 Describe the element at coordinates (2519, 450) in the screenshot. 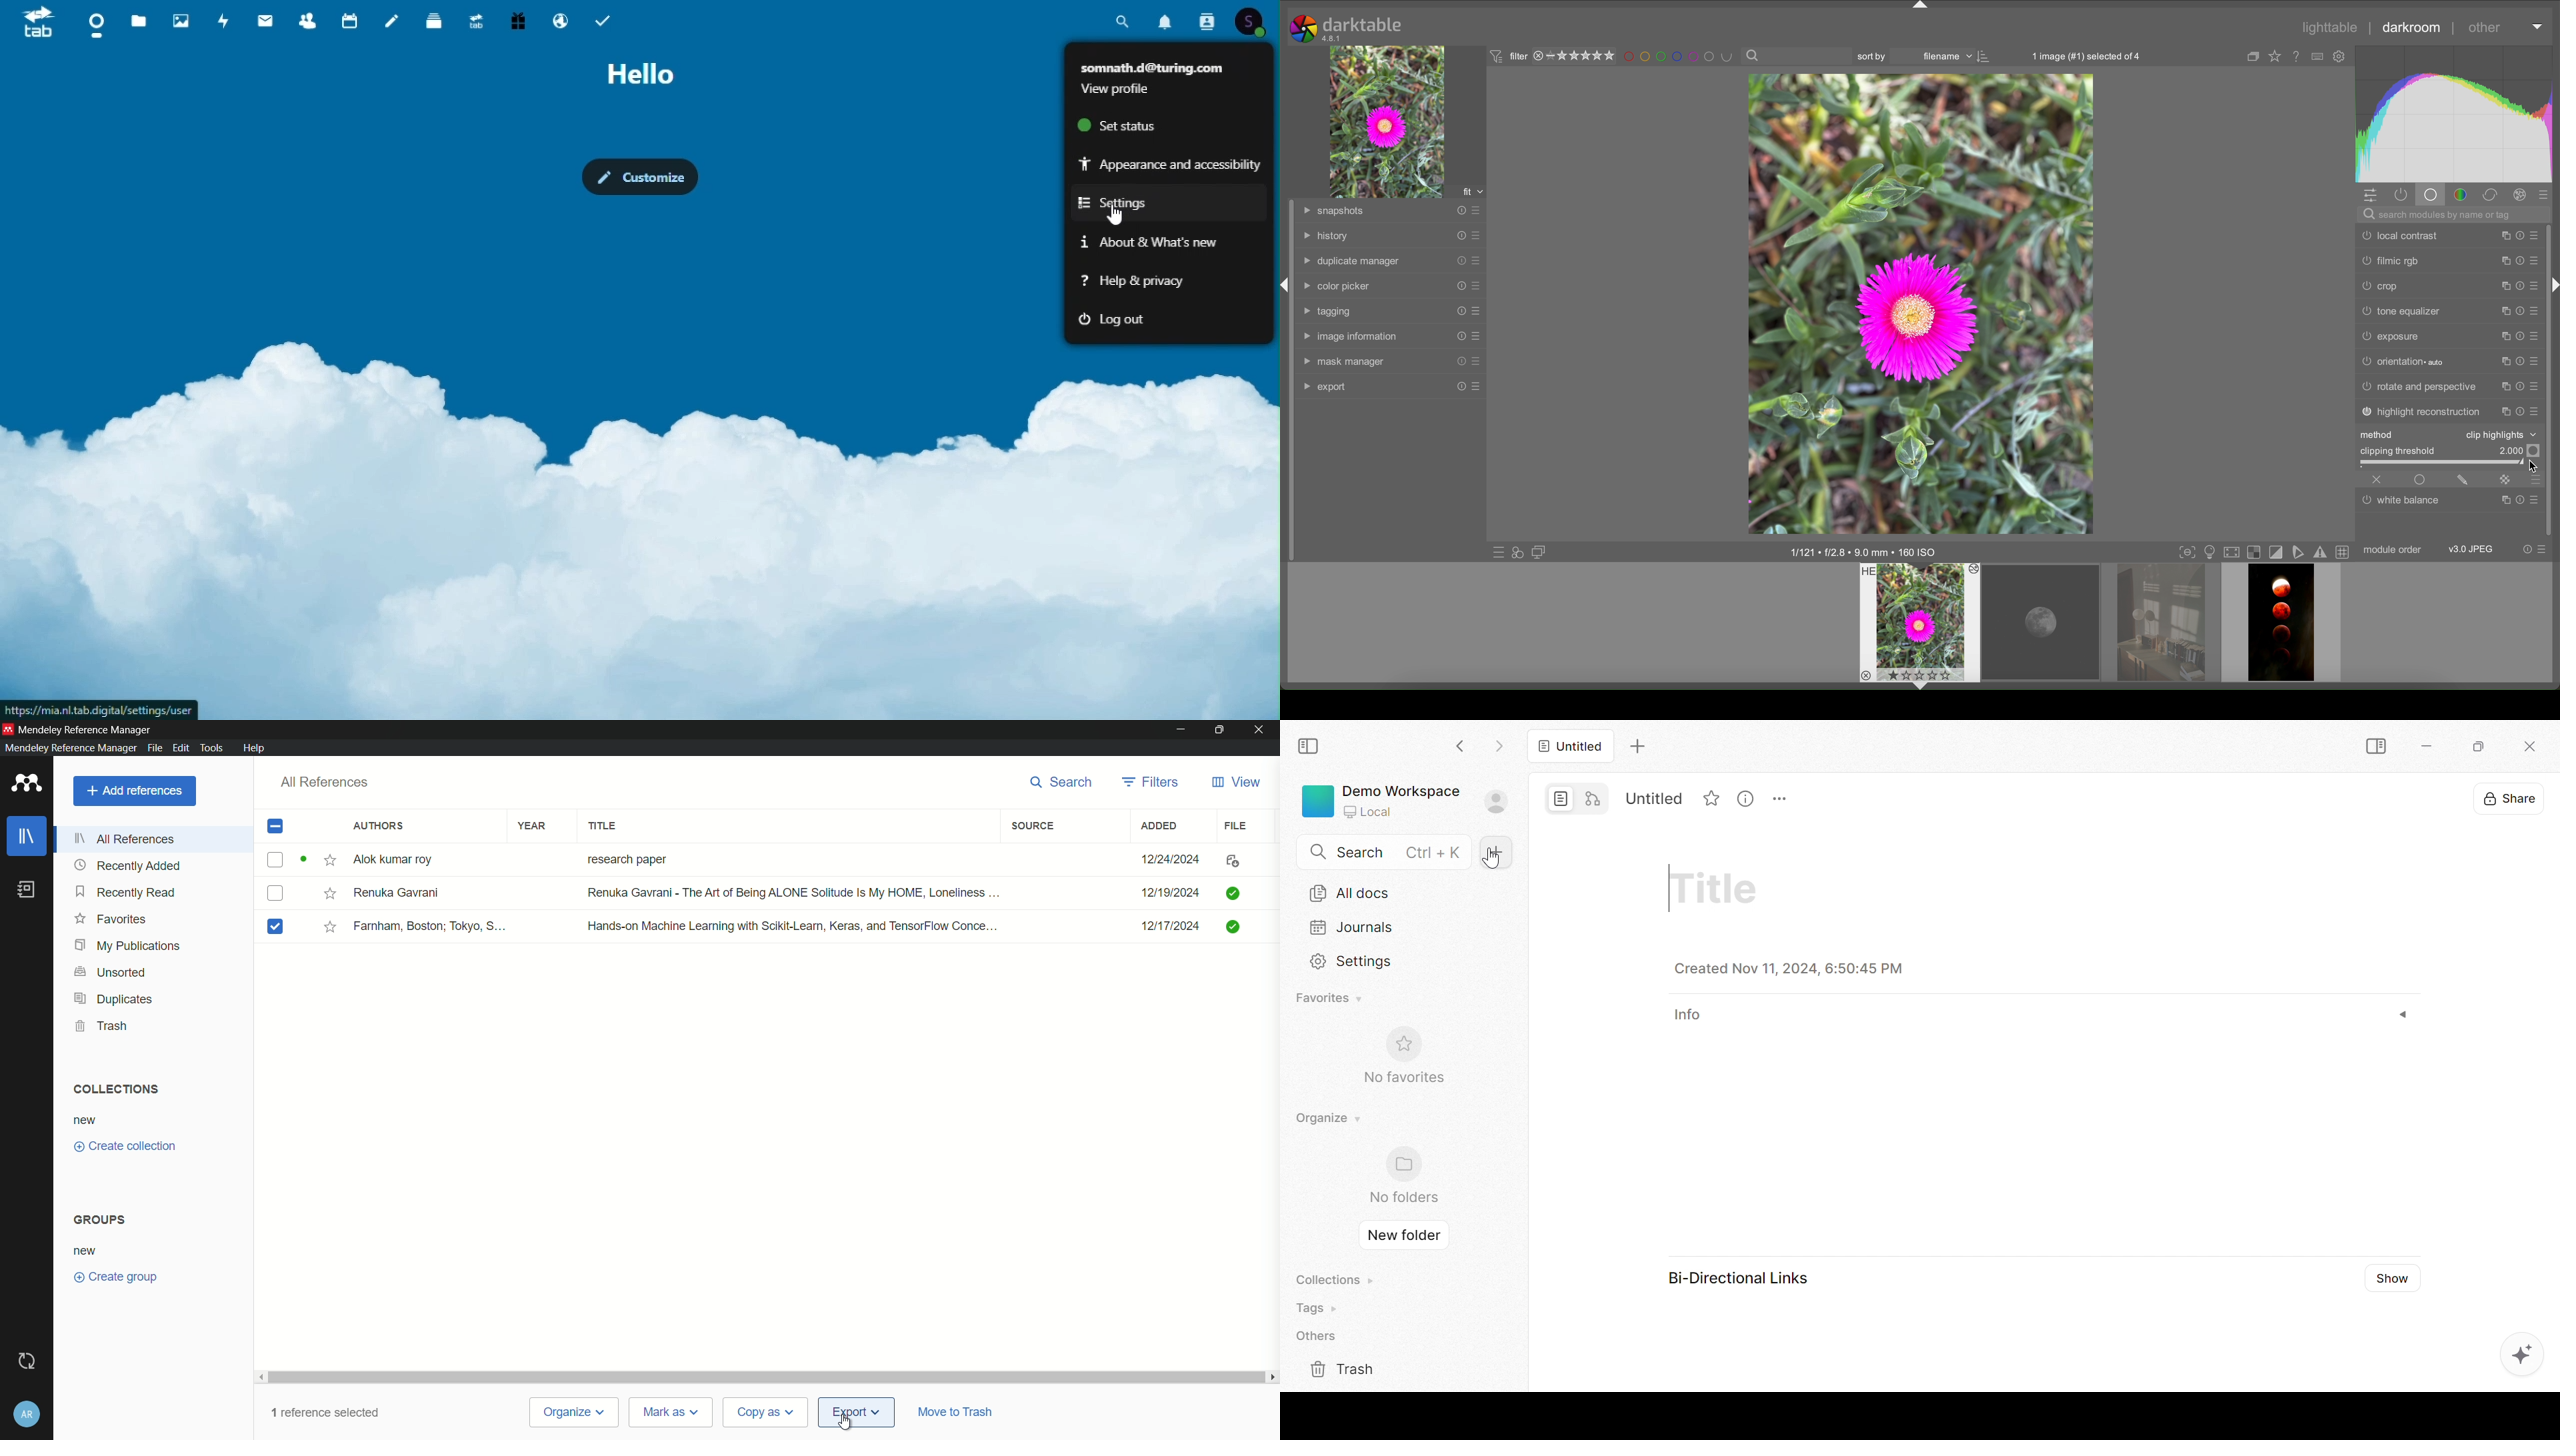

I see `Value` at that location.